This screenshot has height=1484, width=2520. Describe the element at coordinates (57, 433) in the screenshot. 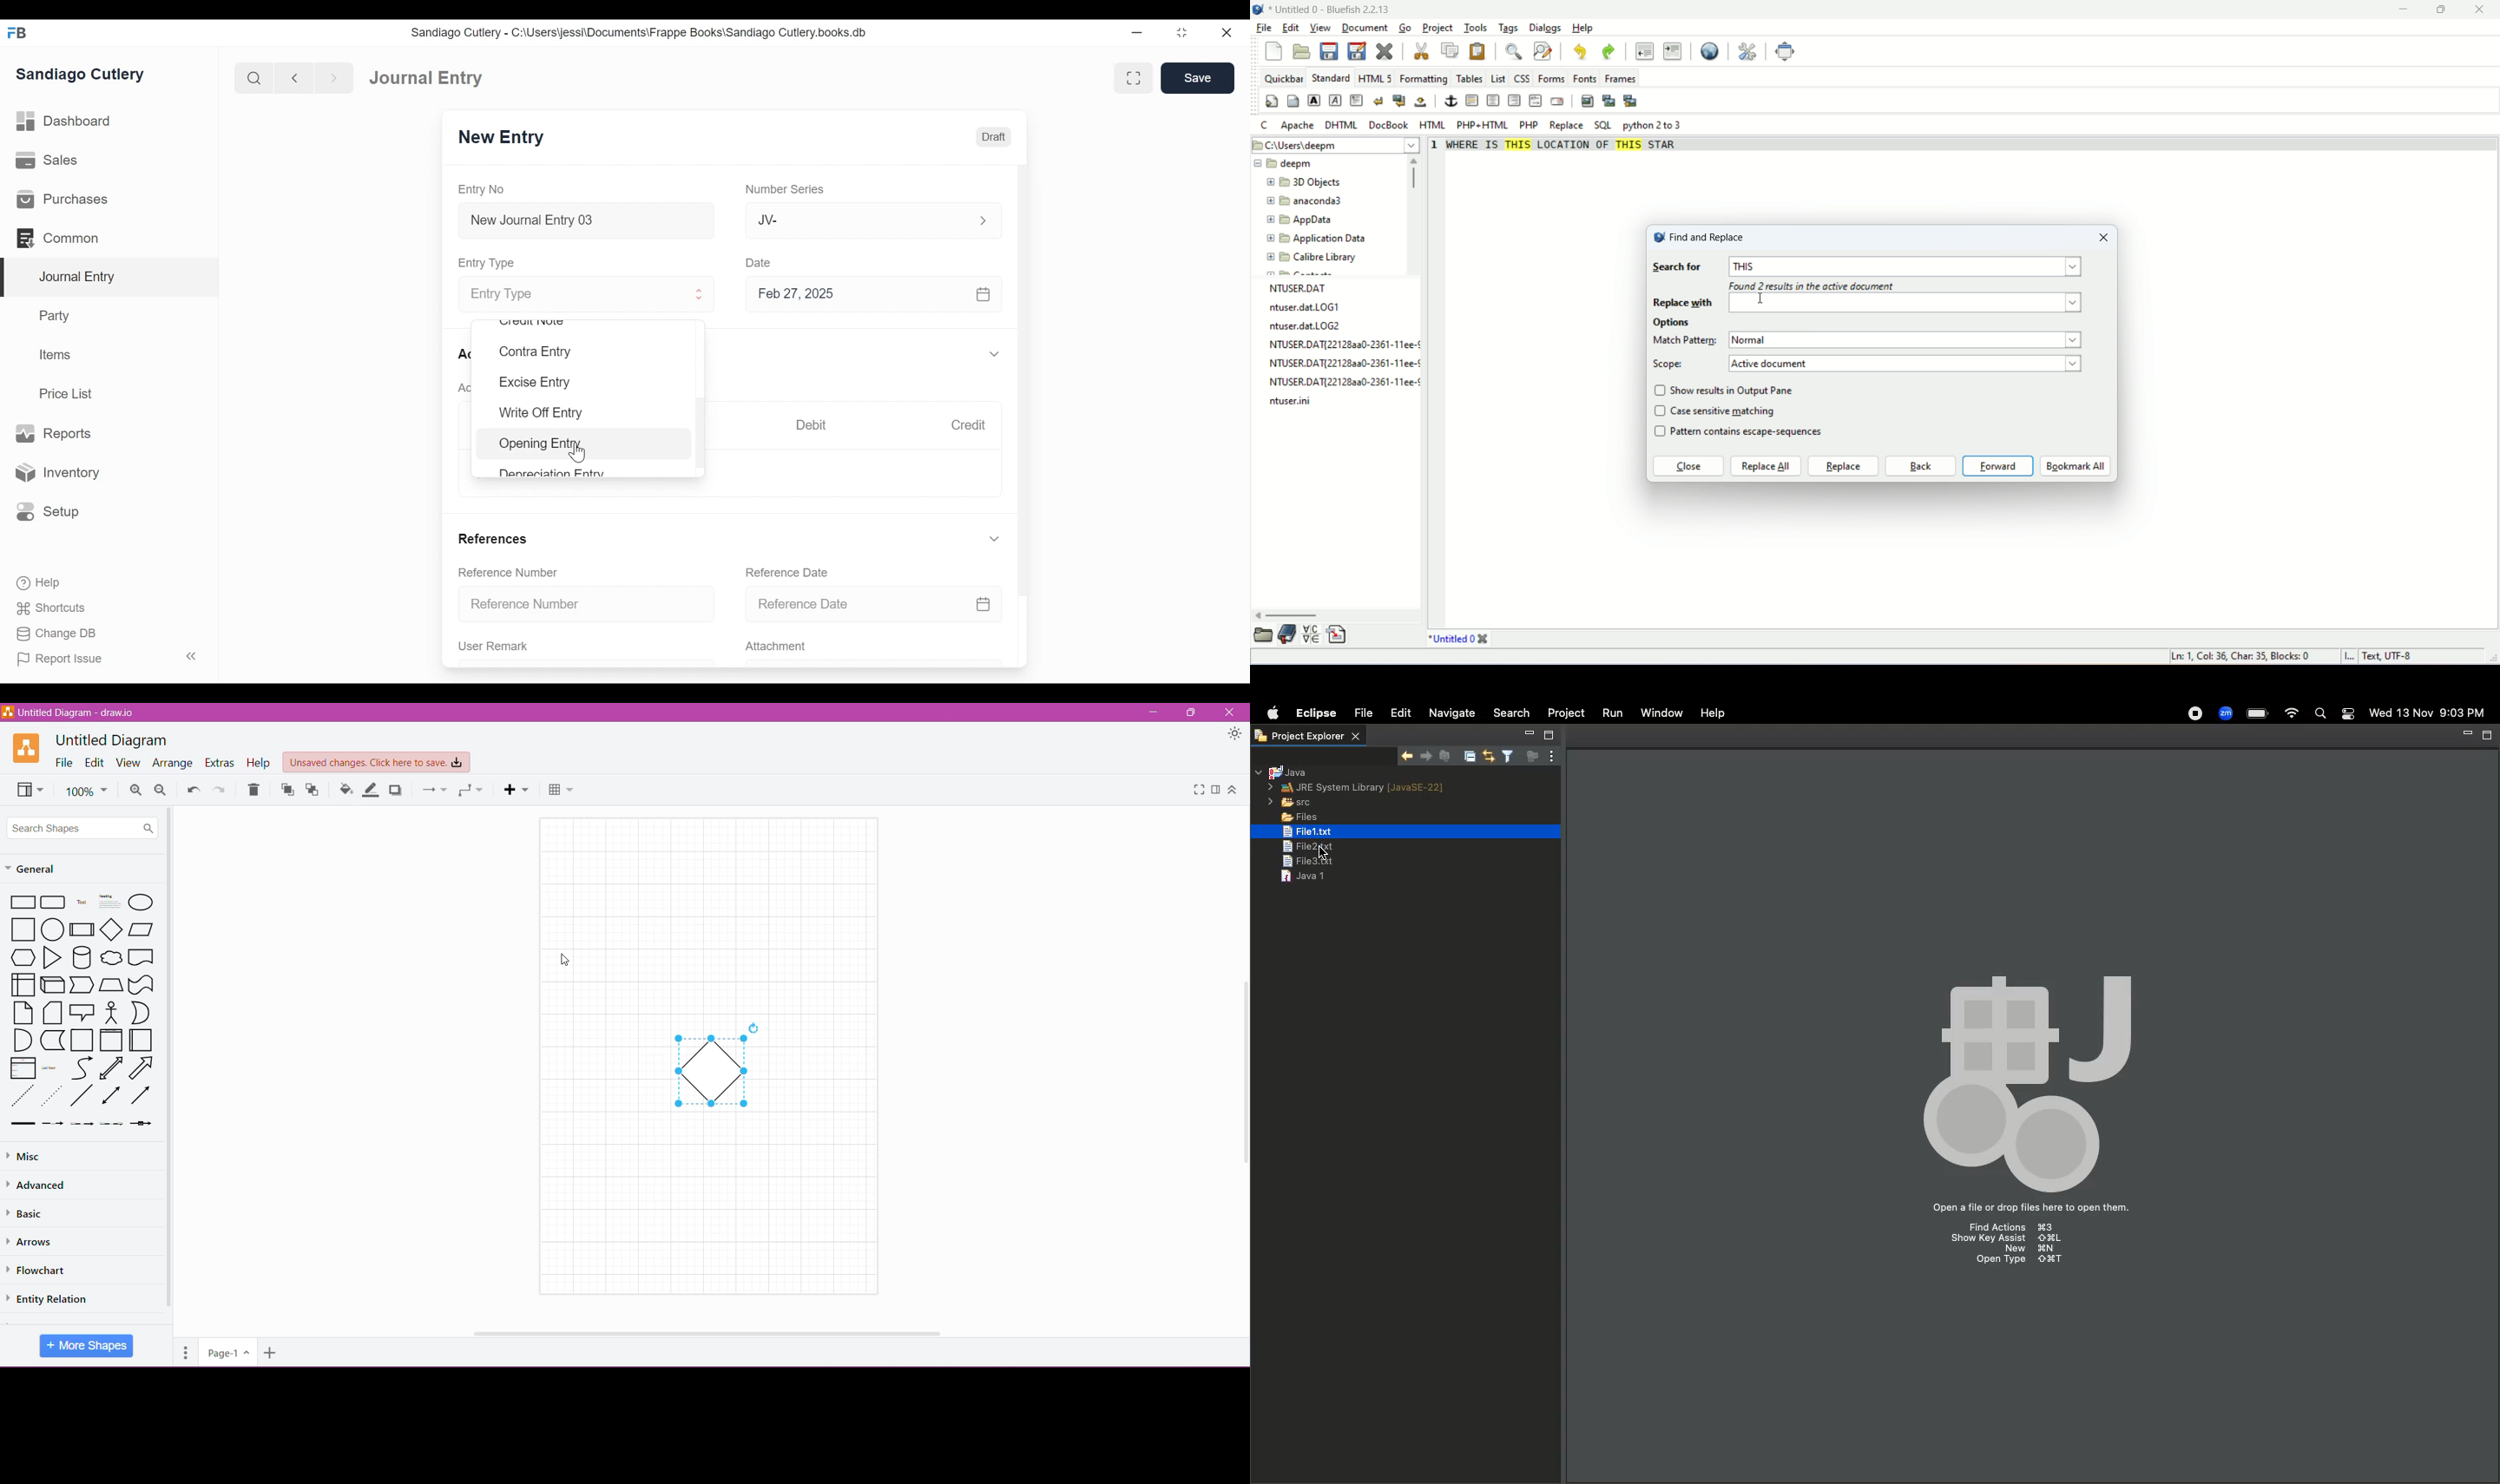

I see `Reports` at that location.